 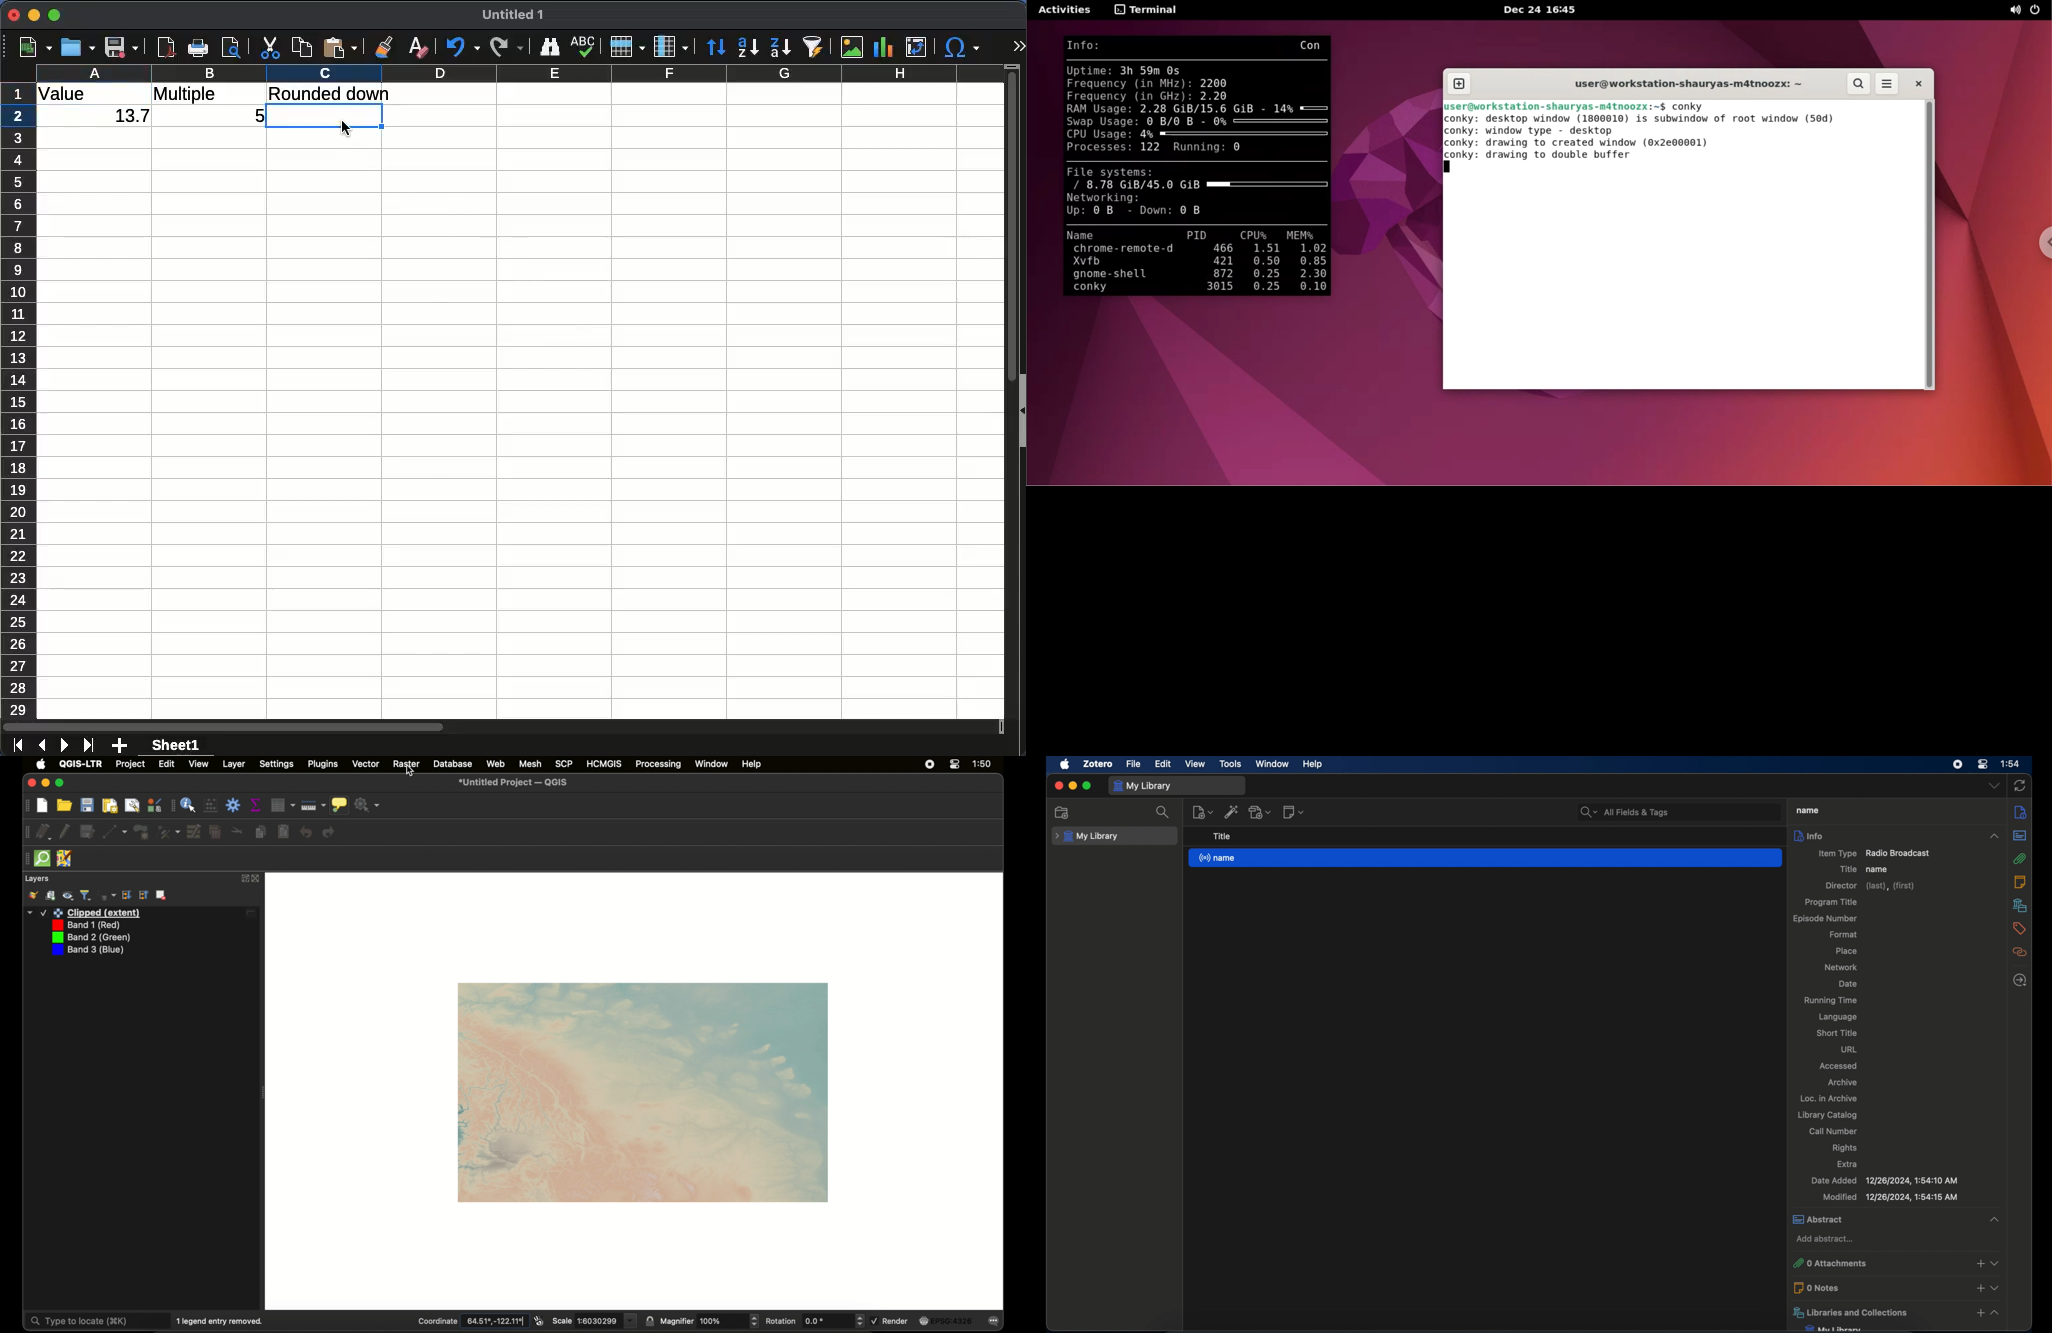 I want to click on raster, so click(x=407, y=765).